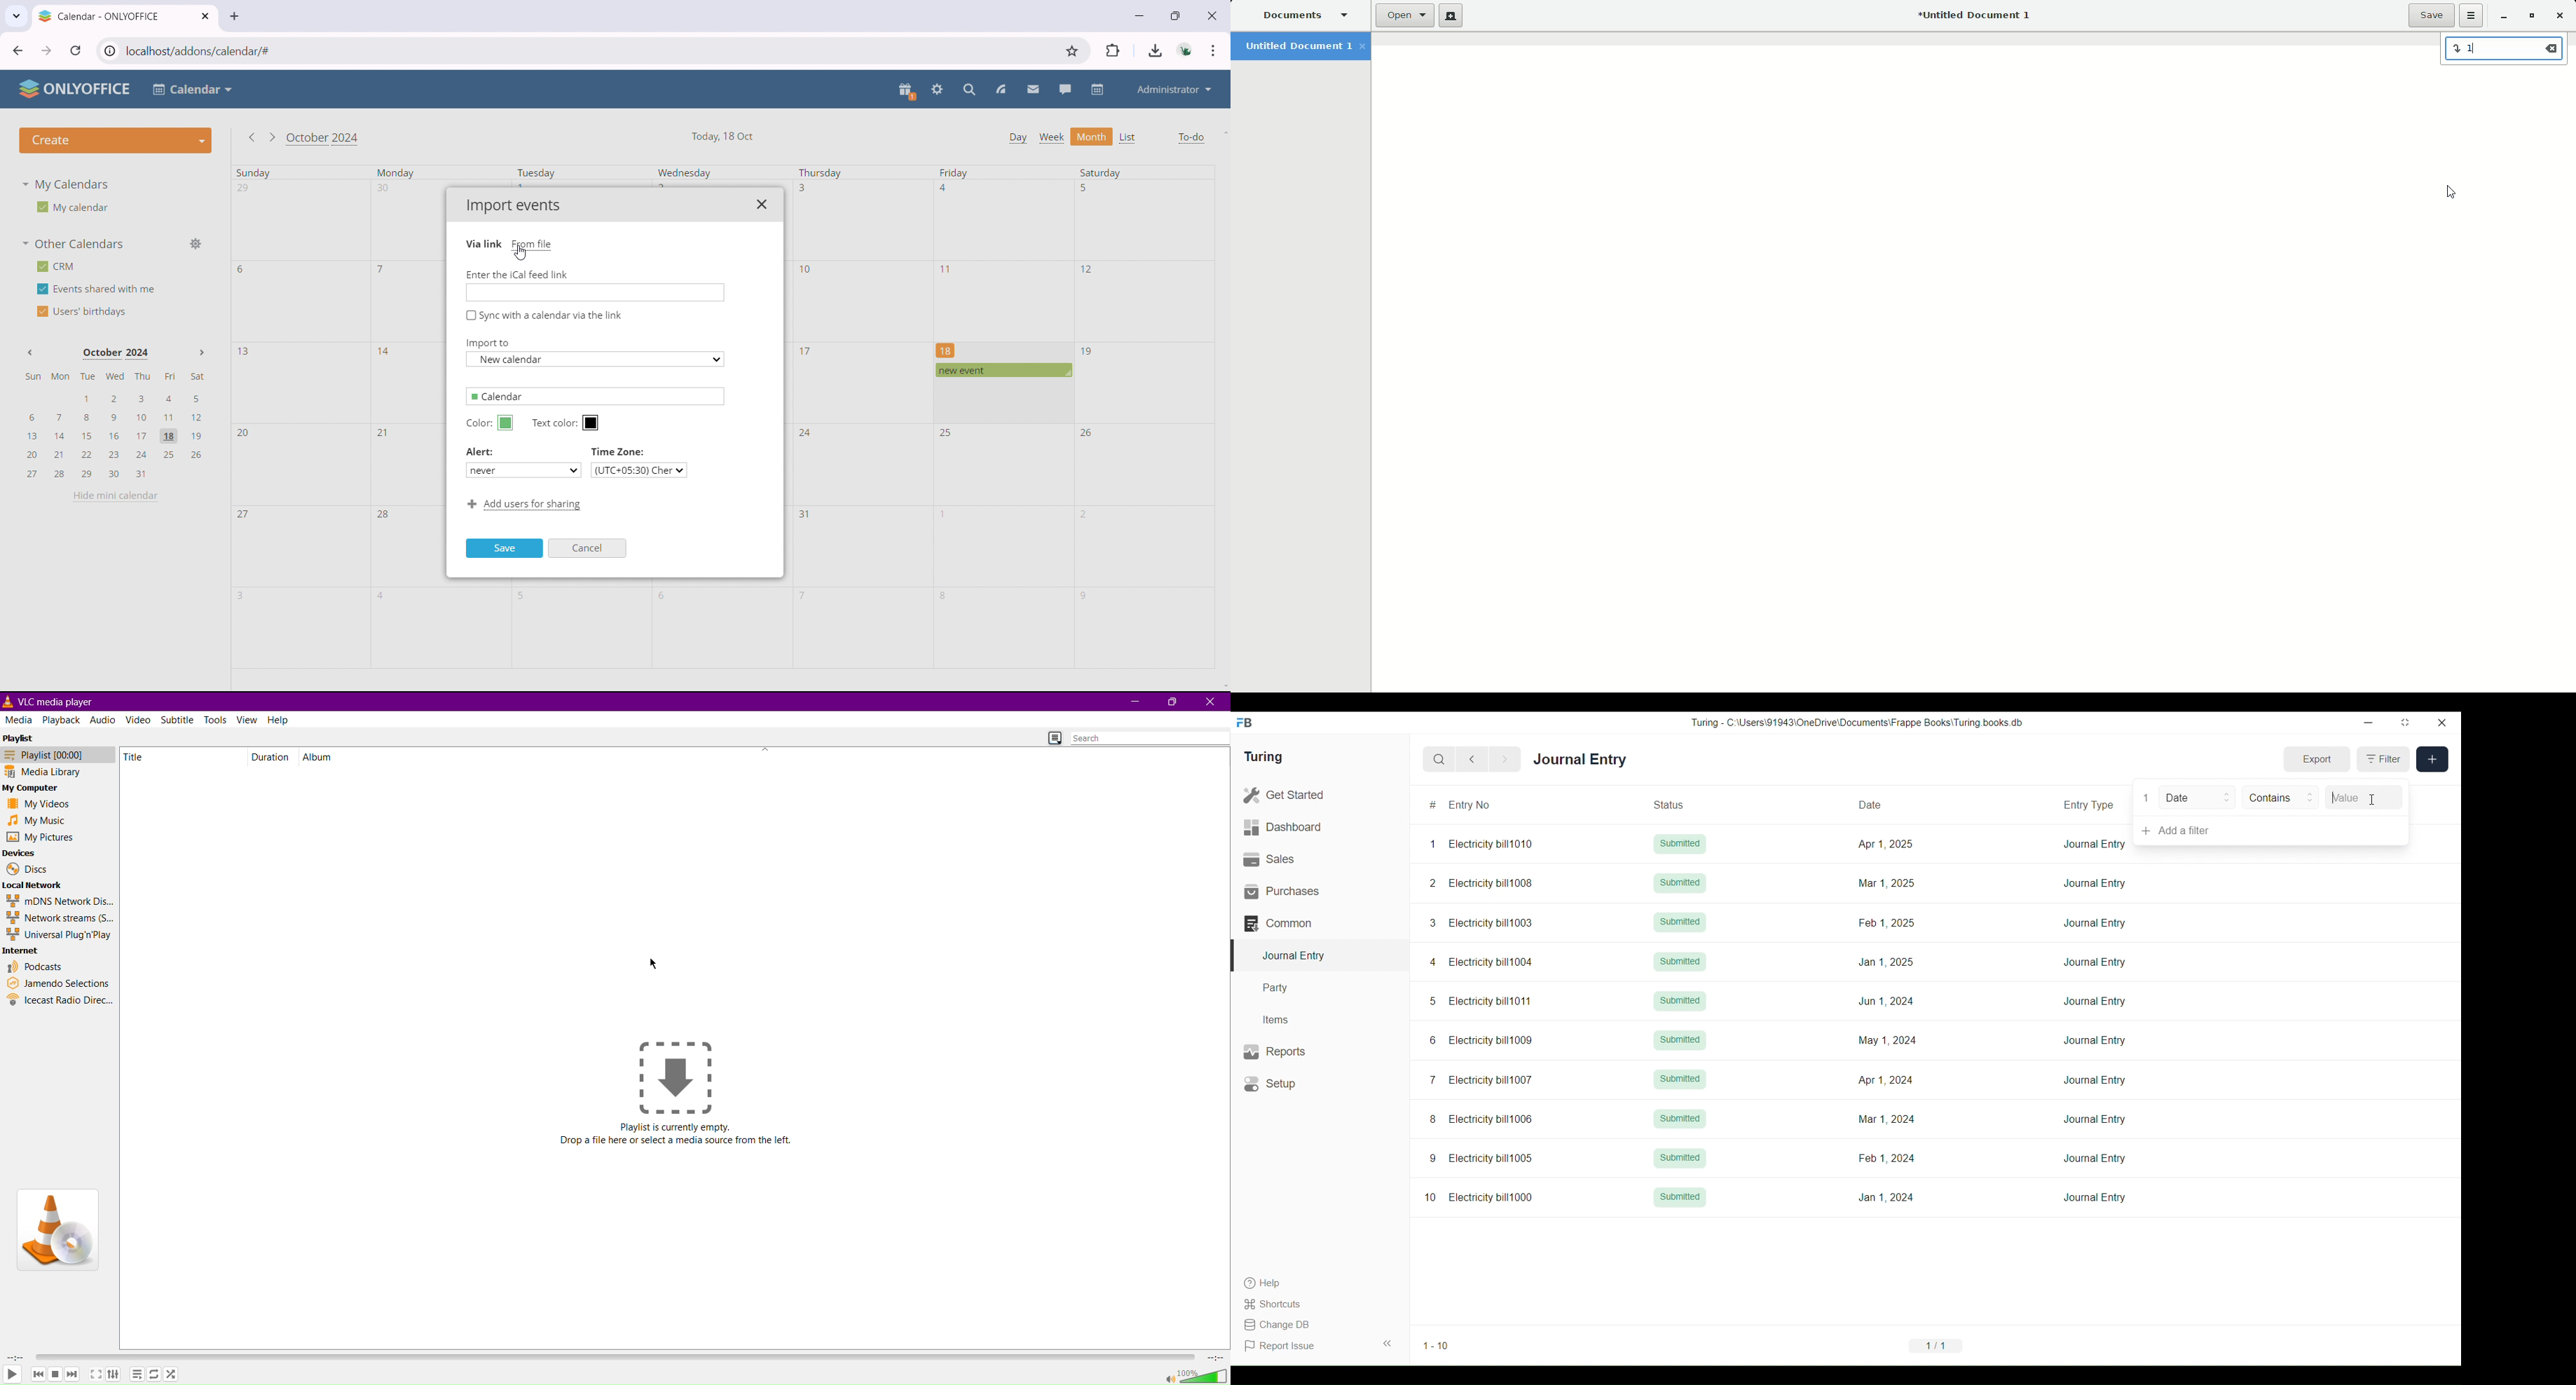 This screenshot has height=1400, width=2576. What do you see at coordinates (2095, 1119) in the screenshot?
I see `Journal Entry` at bounding box center [2095, 1119].